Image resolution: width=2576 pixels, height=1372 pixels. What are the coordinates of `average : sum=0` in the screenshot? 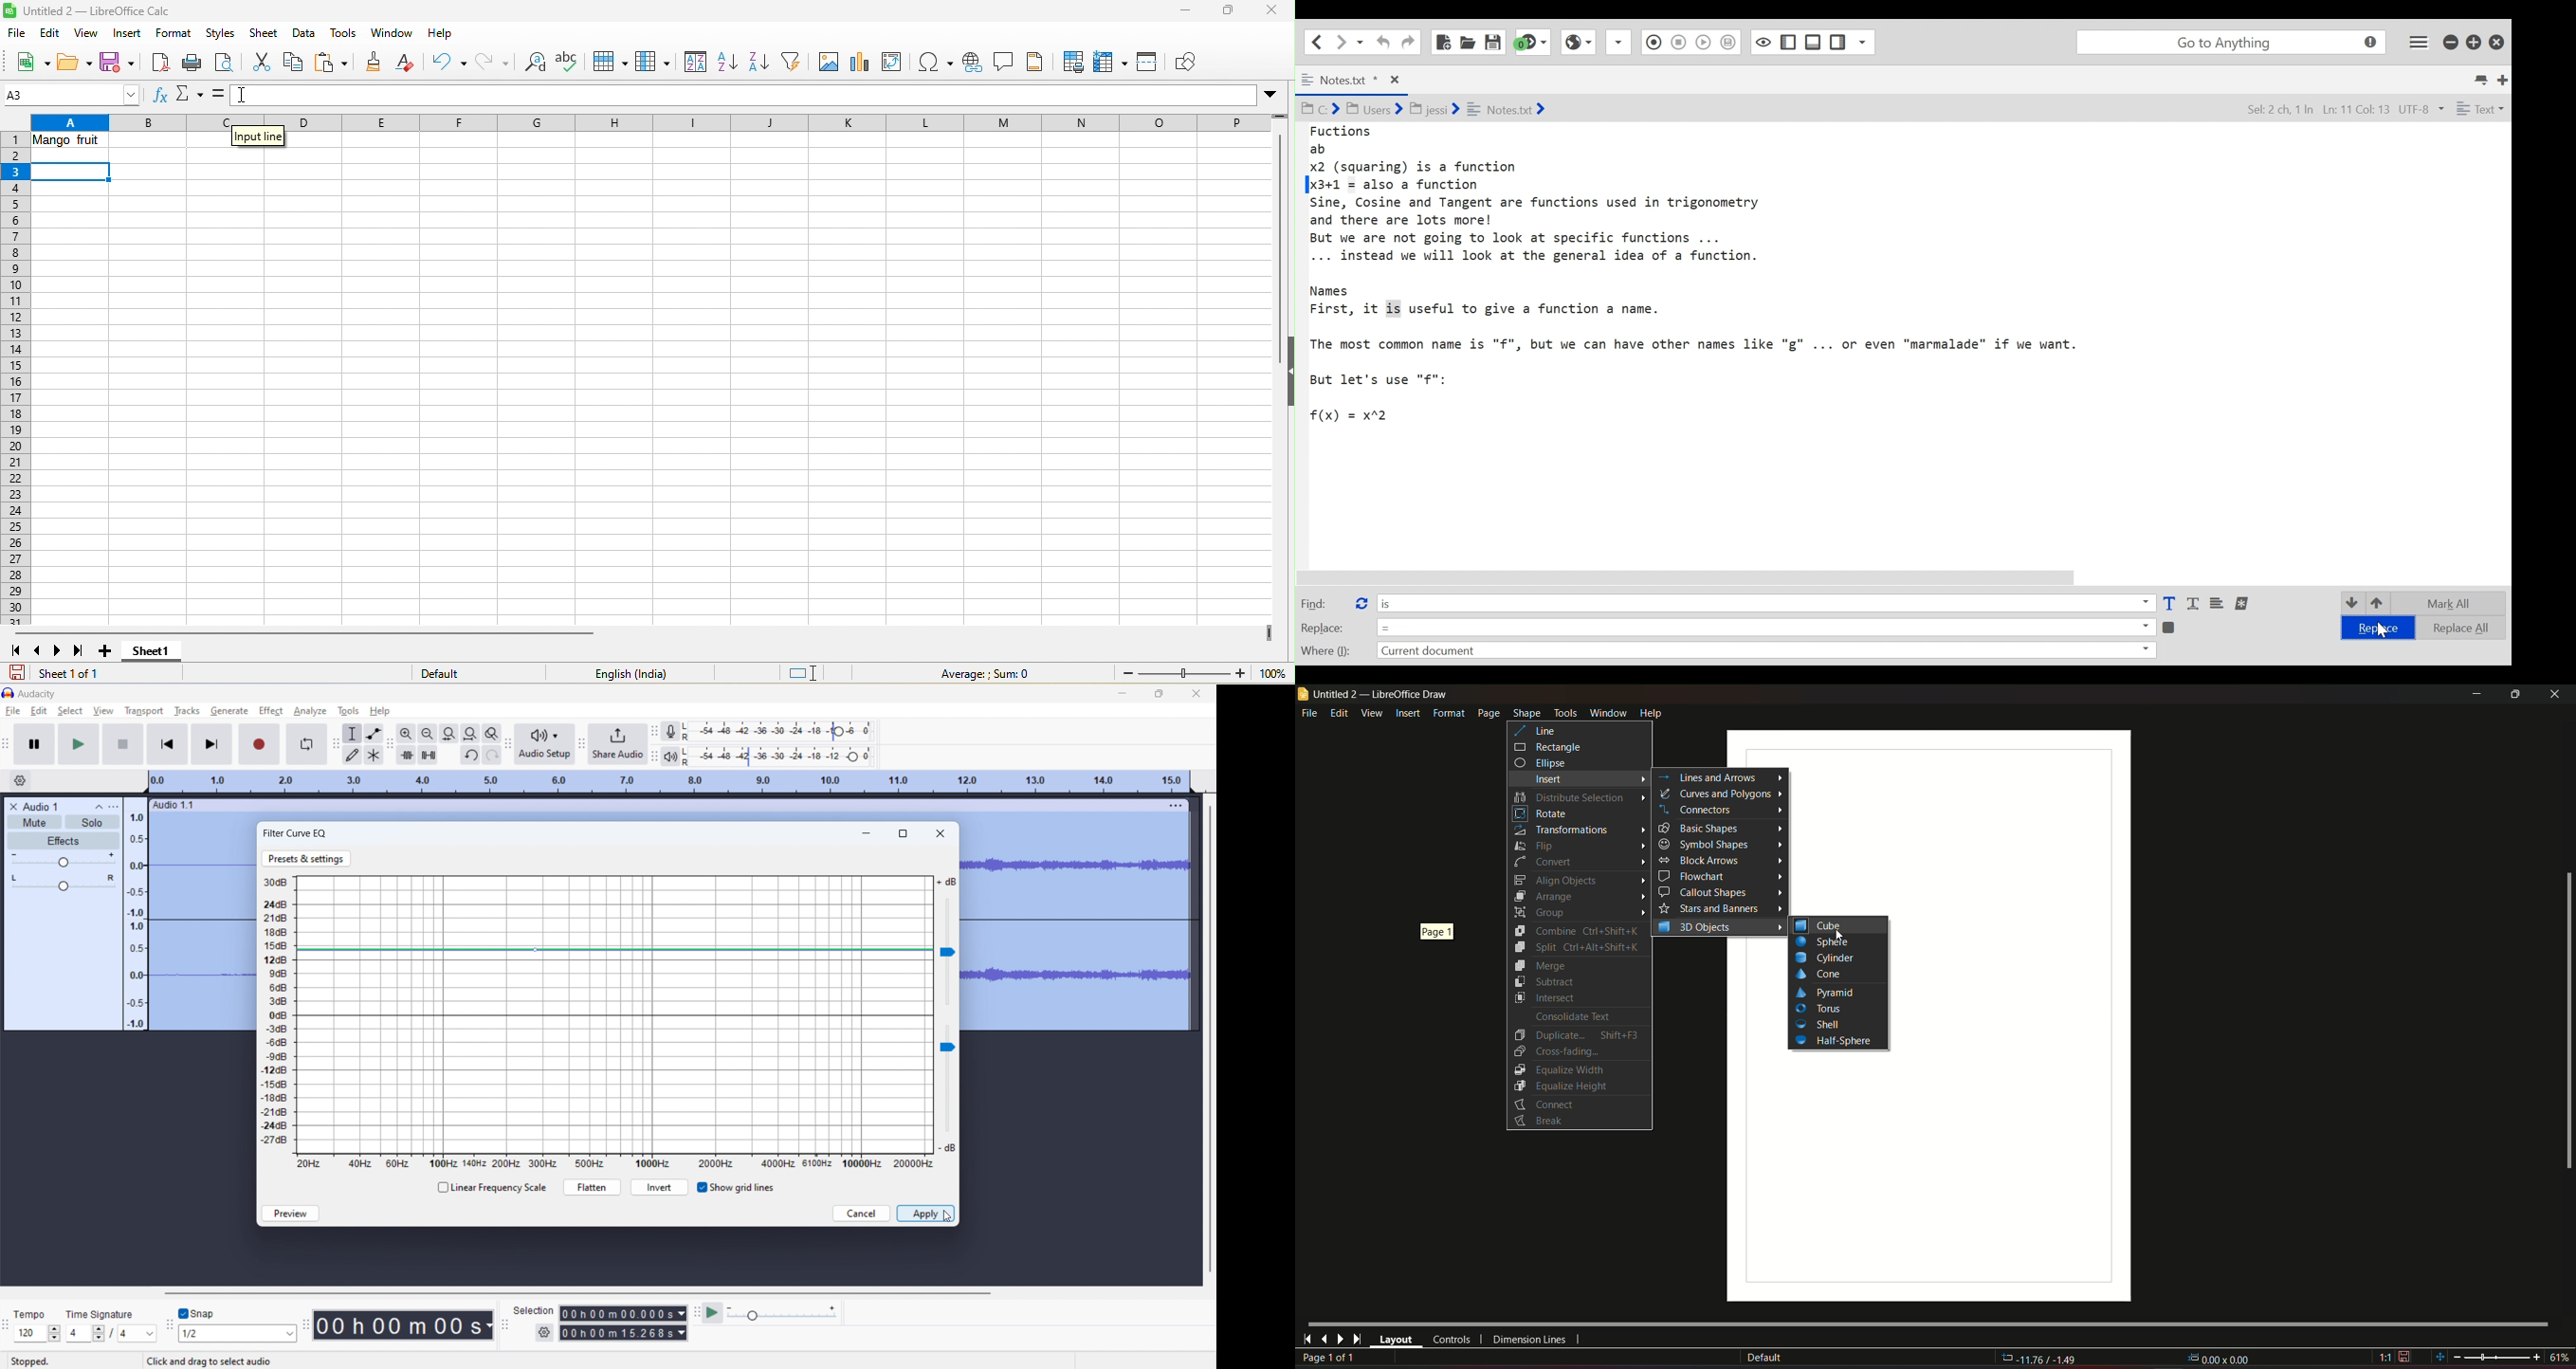 It's located at (991, 674).